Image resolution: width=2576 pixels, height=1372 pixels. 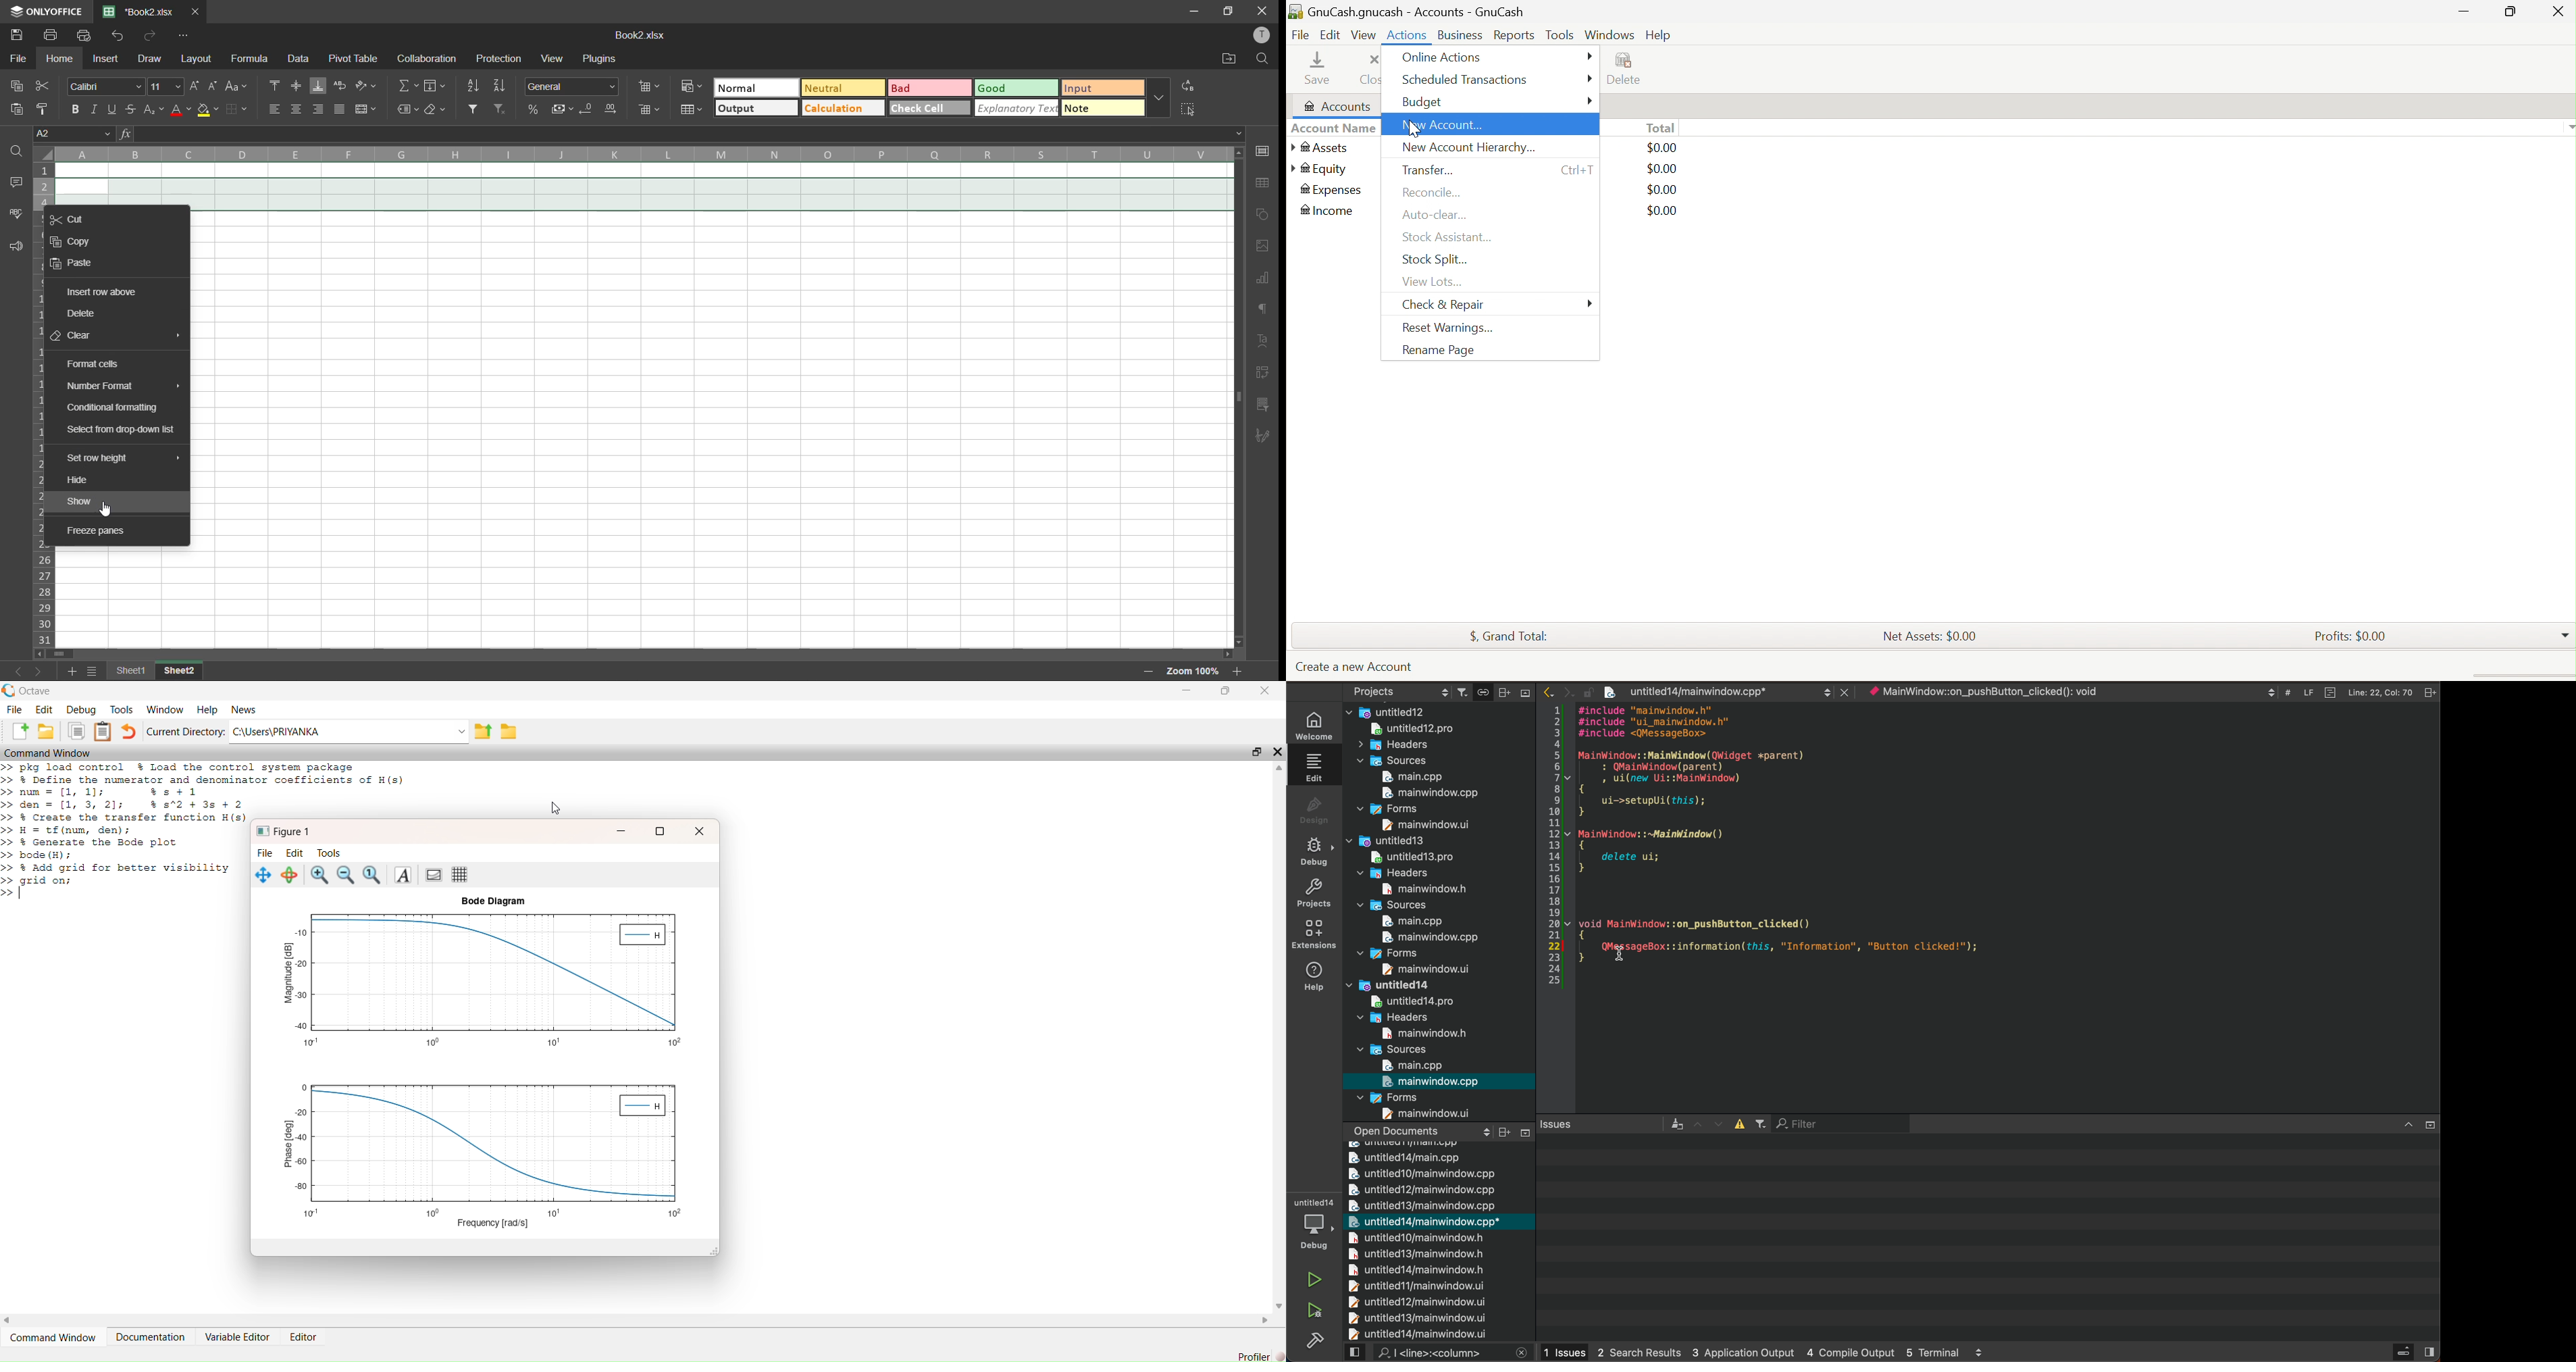 I want to click on Paste, so click(x=103, y=731).